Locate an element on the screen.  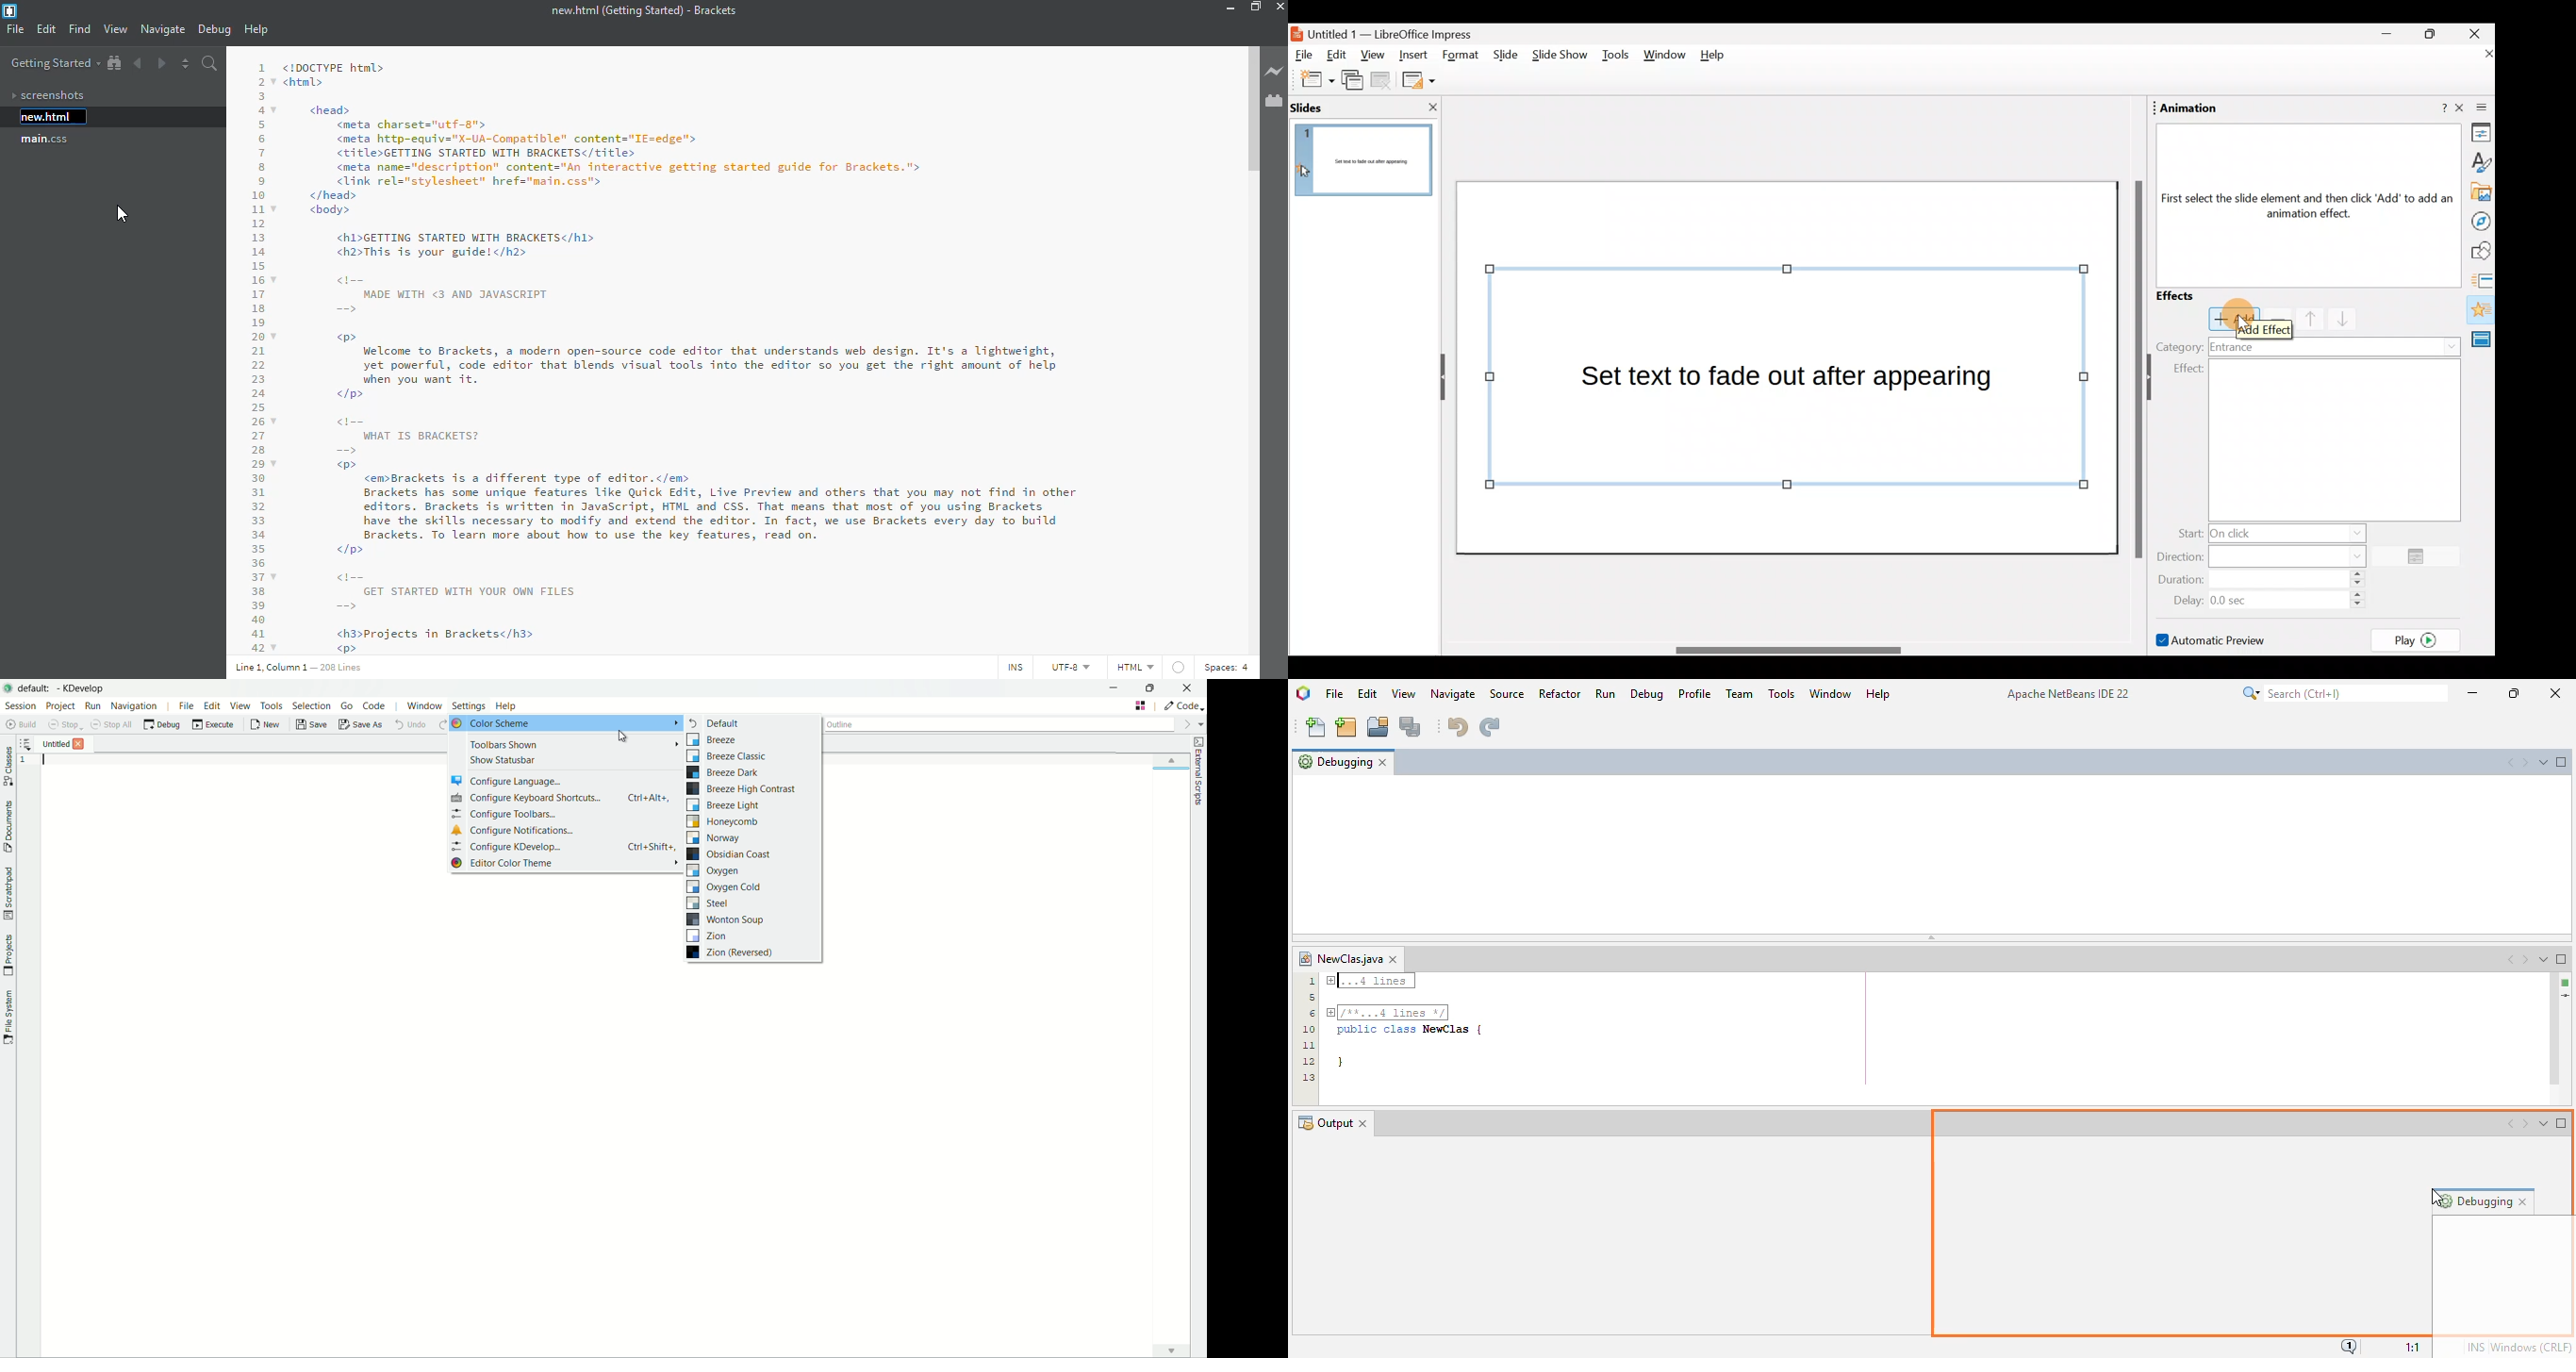
Master slides is located at coordinates (2484, 345).